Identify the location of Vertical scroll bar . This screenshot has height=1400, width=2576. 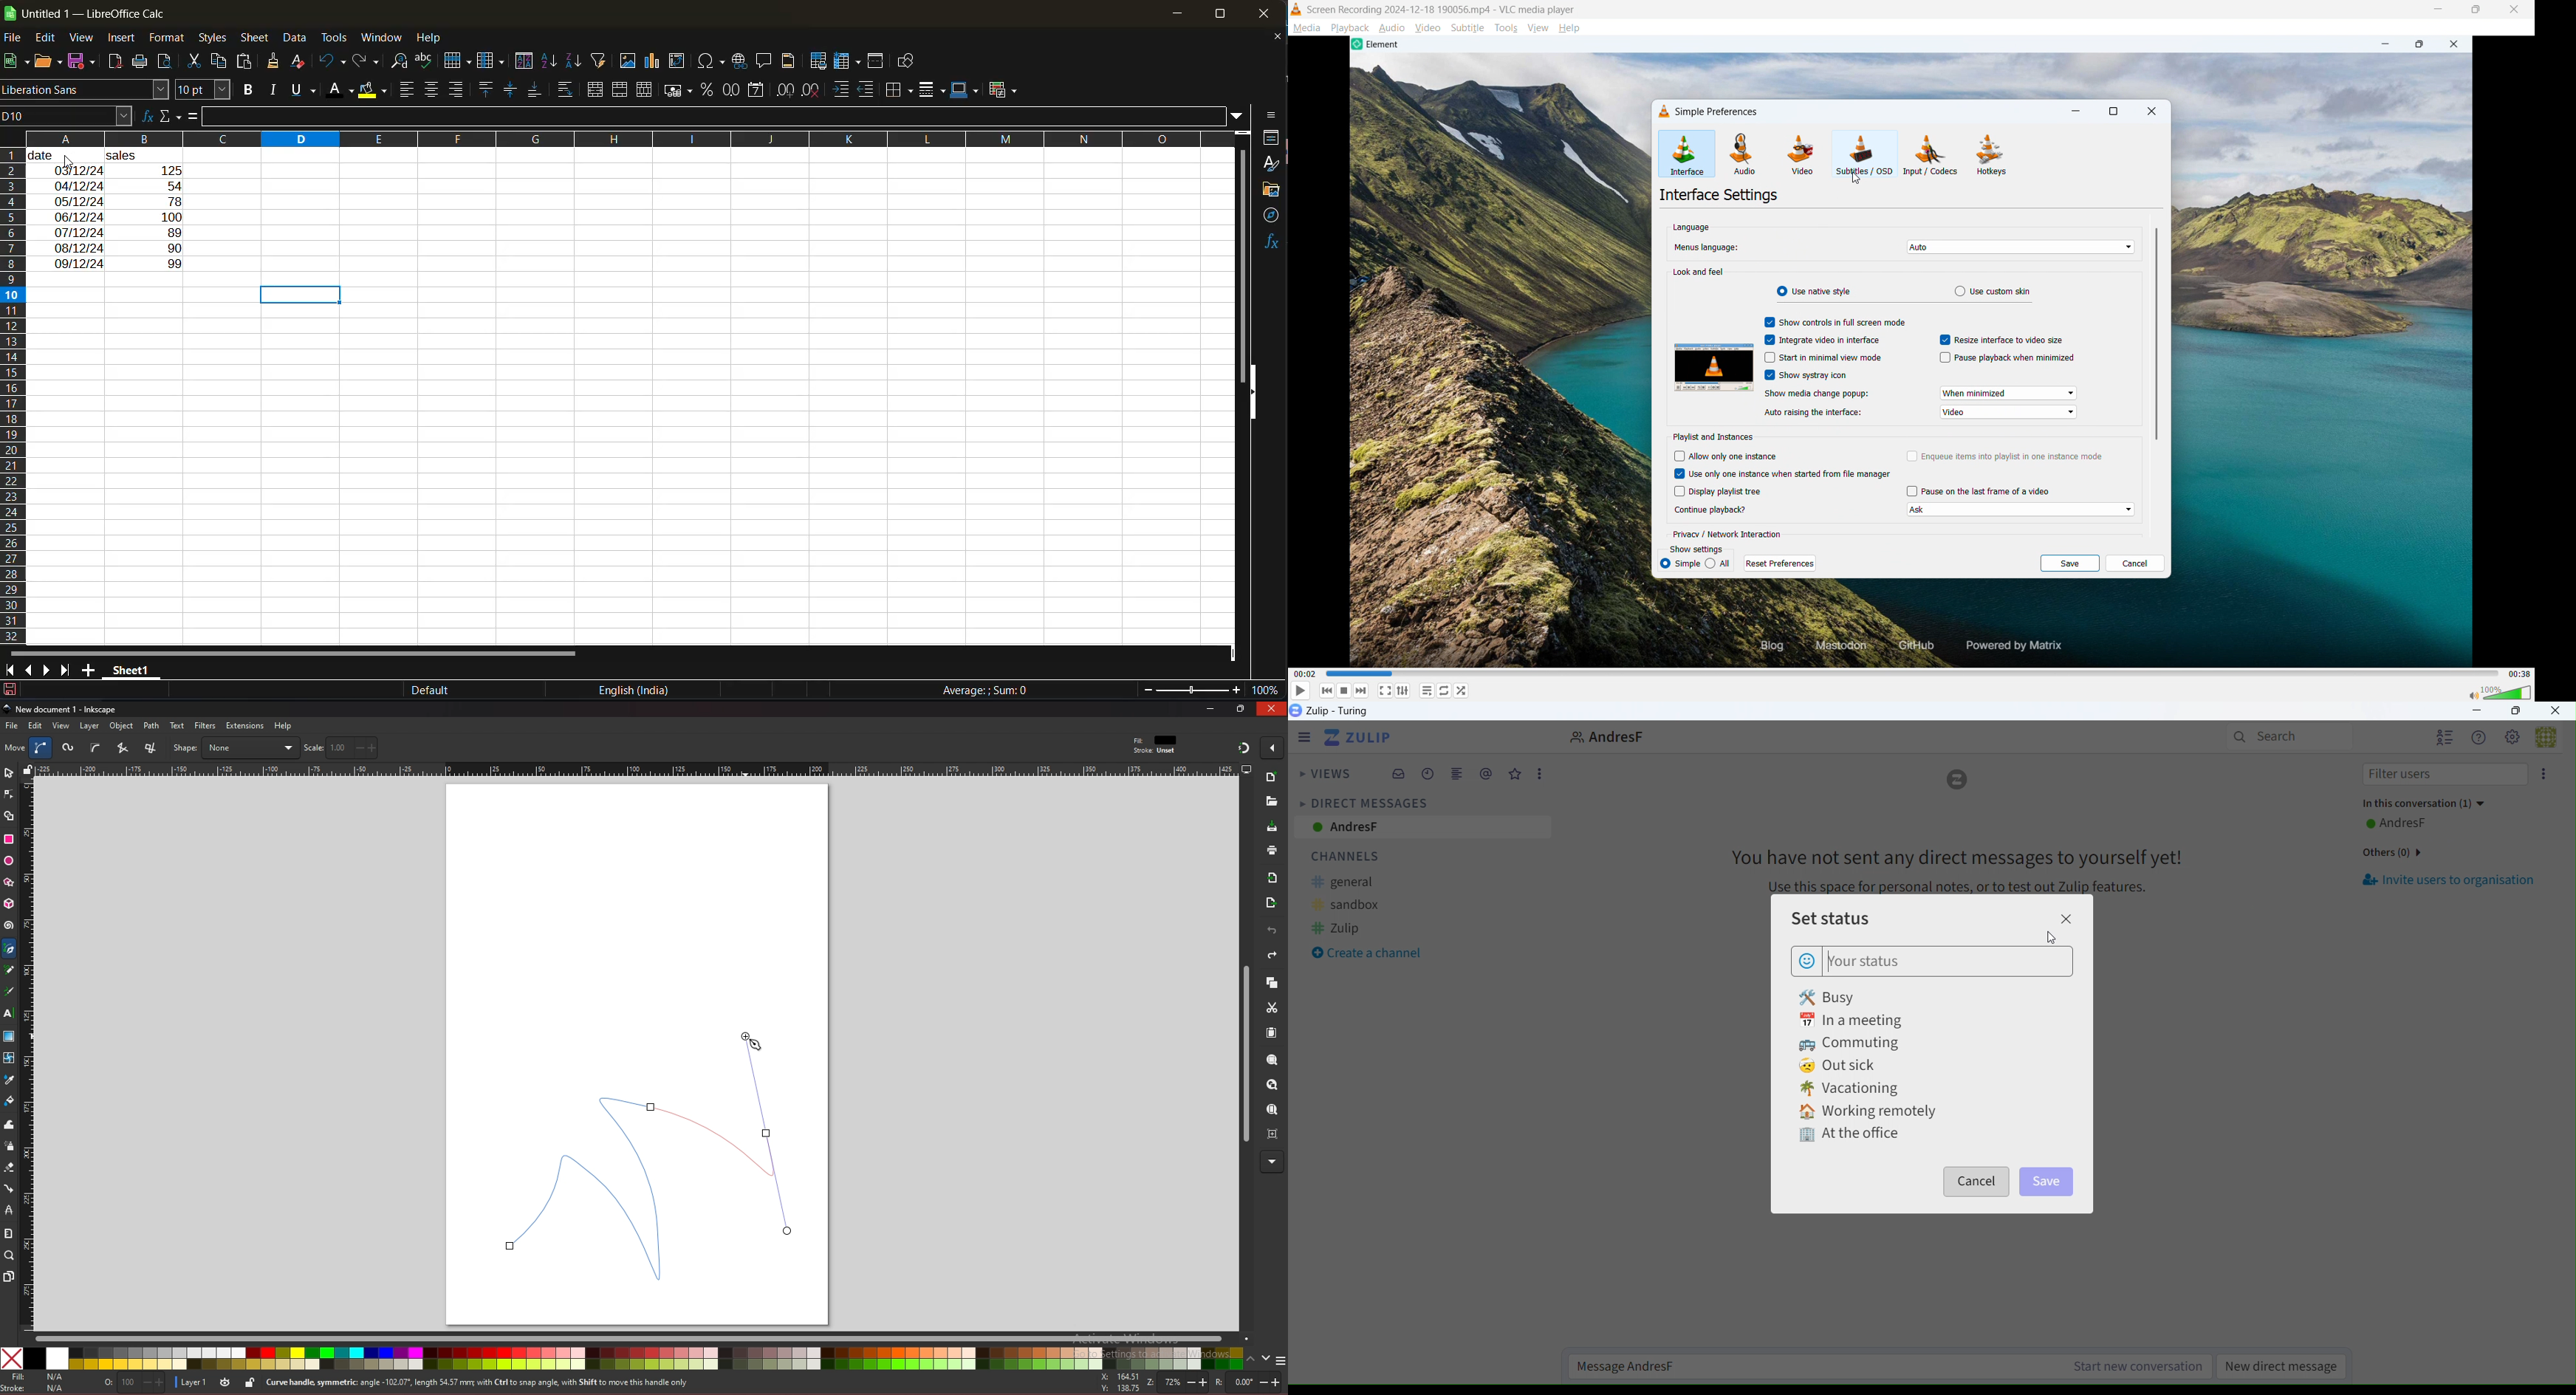
(2157, 334).